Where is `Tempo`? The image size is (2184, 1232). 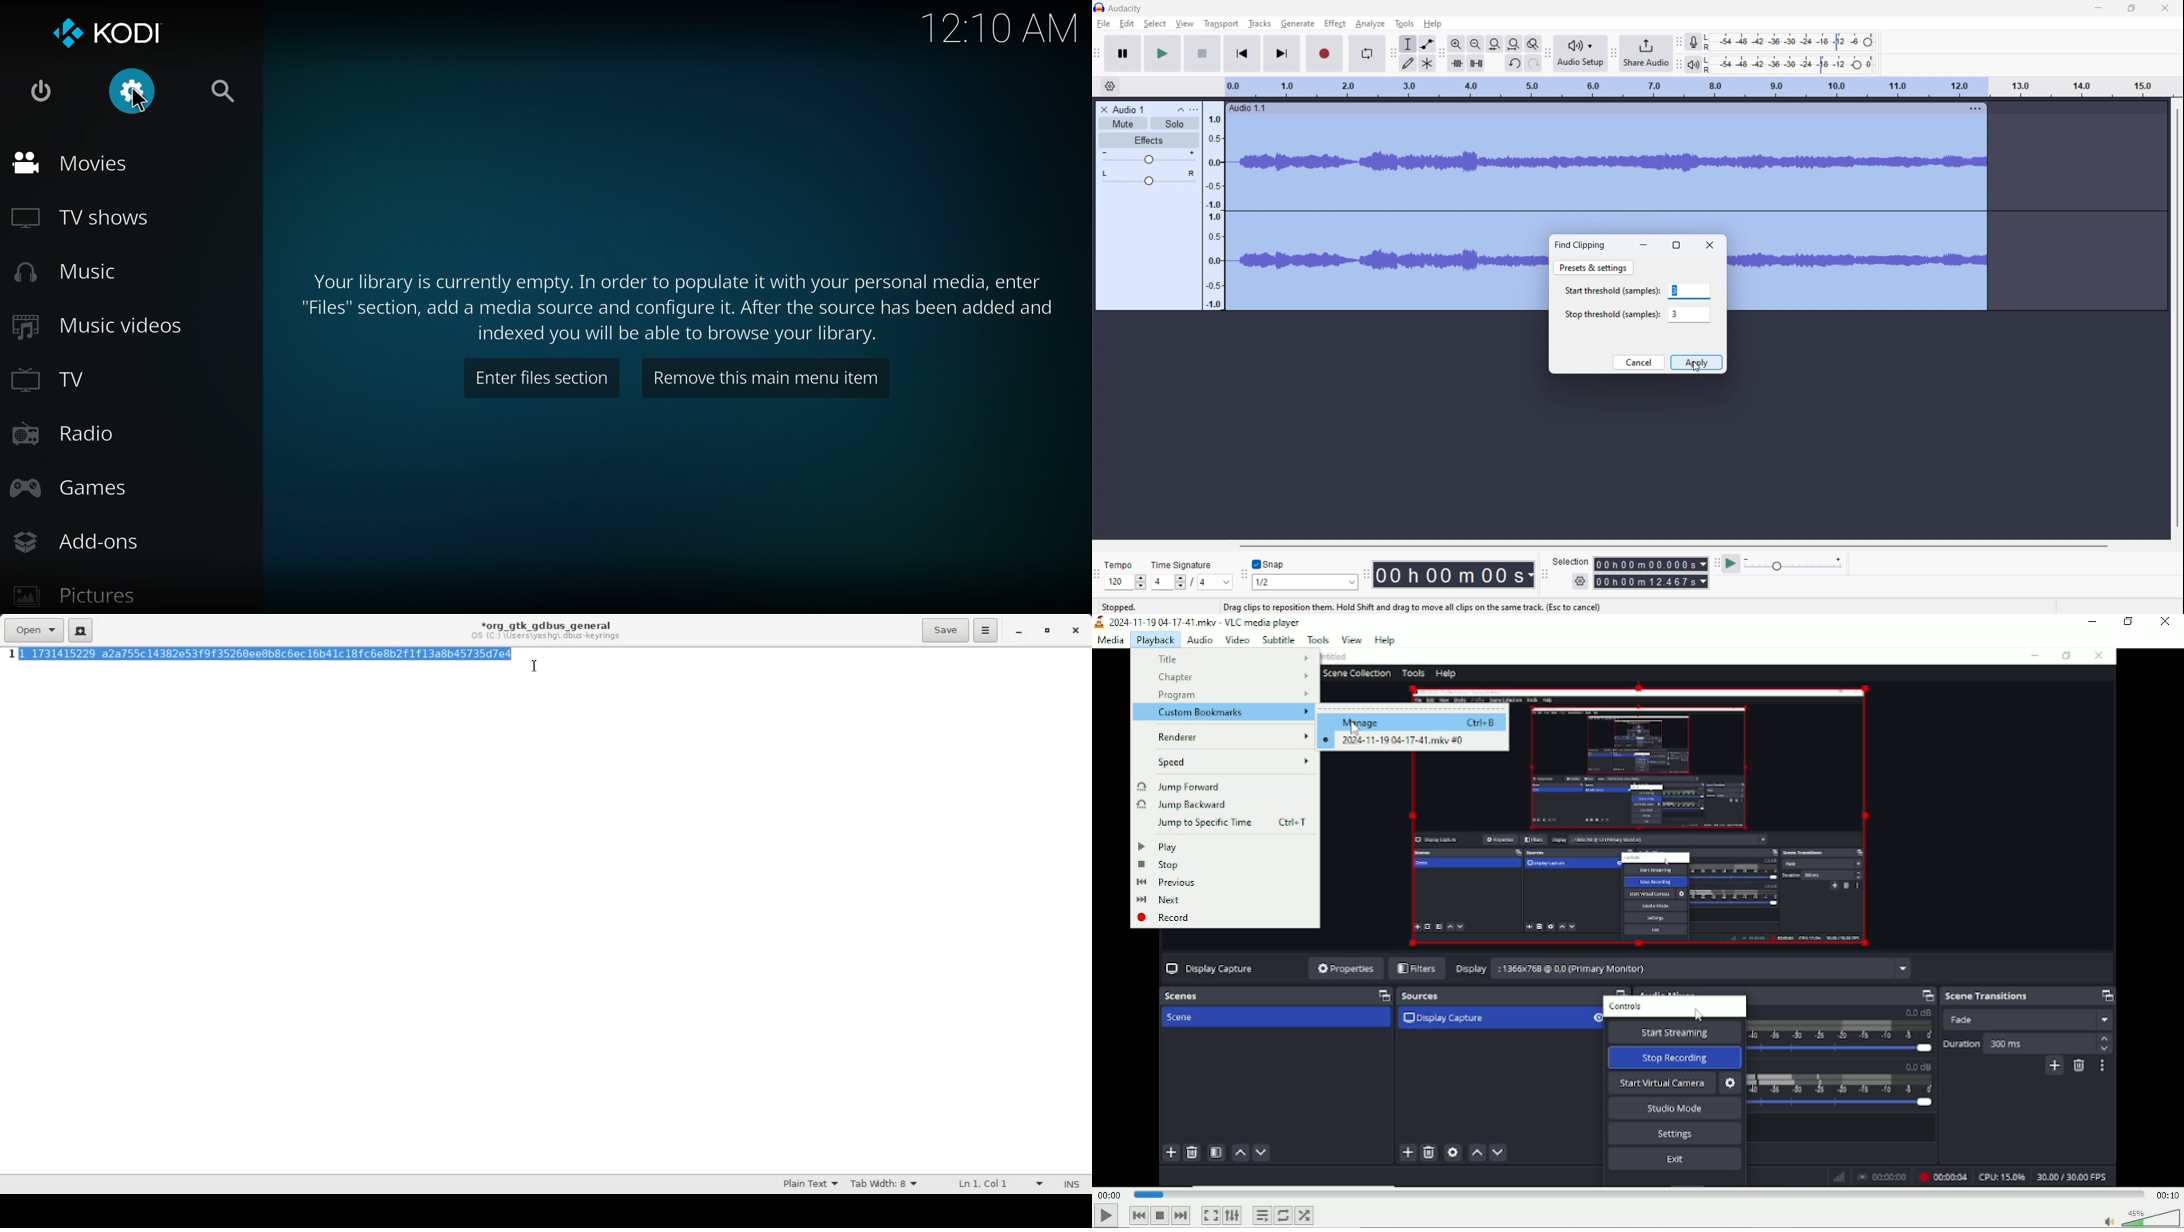 Tempo is located at coordinates (1125, 561).